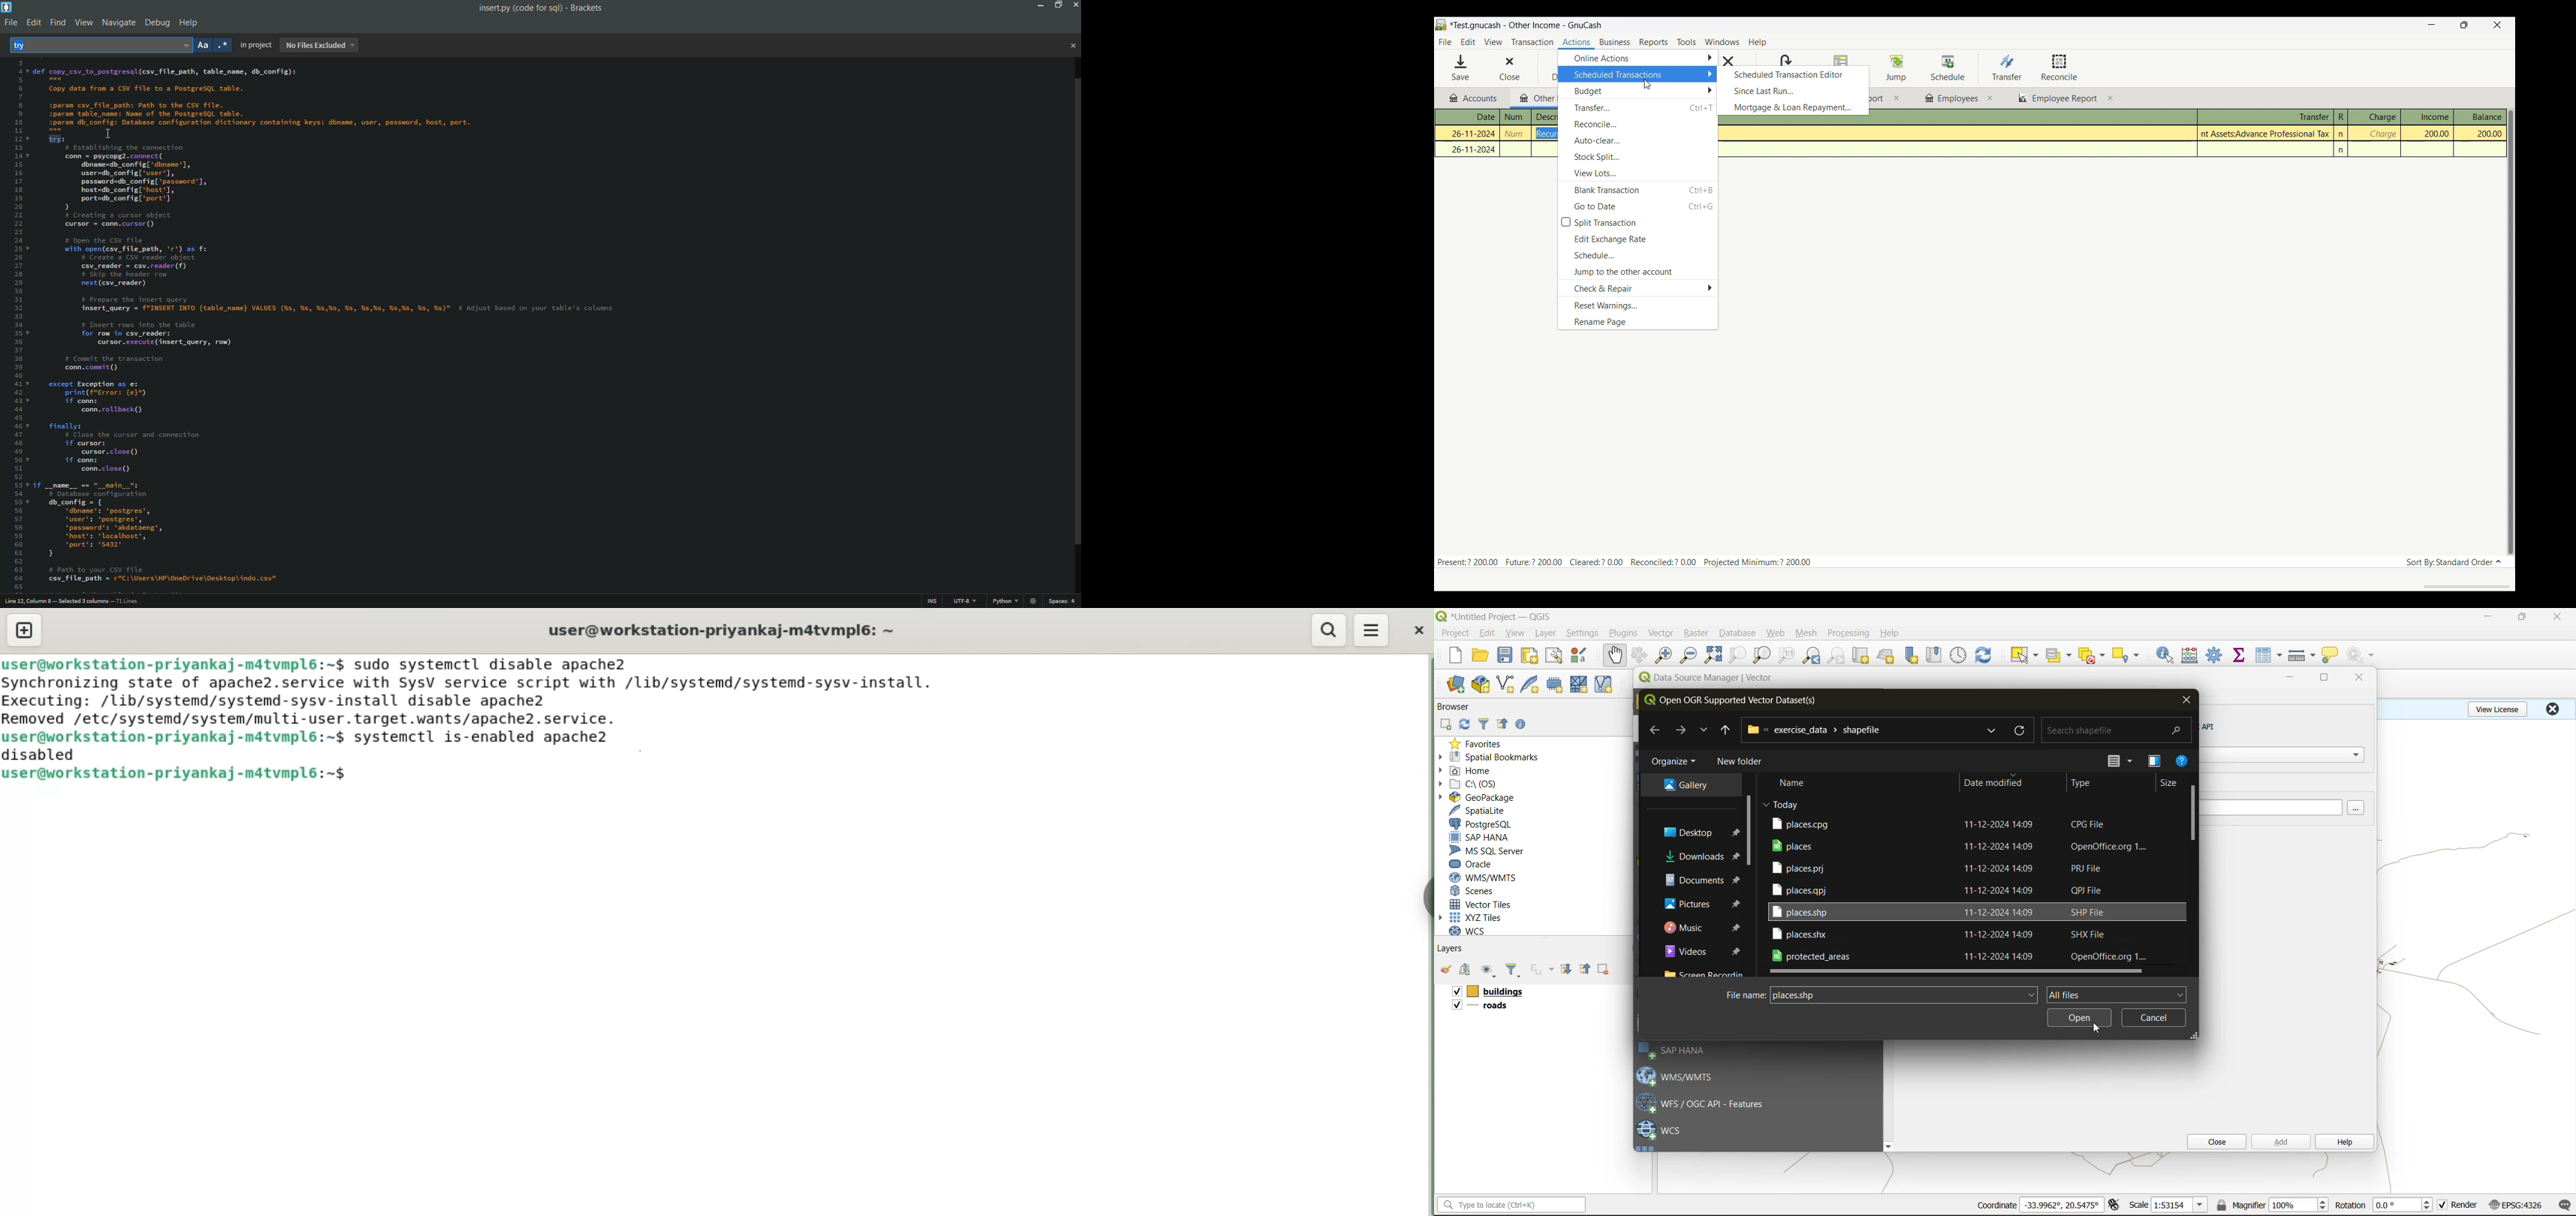 The image size is (2576, 1232). Describe the element at coordinates (2115, 1204) in the screenshot. I see `toggle extents` at that location.